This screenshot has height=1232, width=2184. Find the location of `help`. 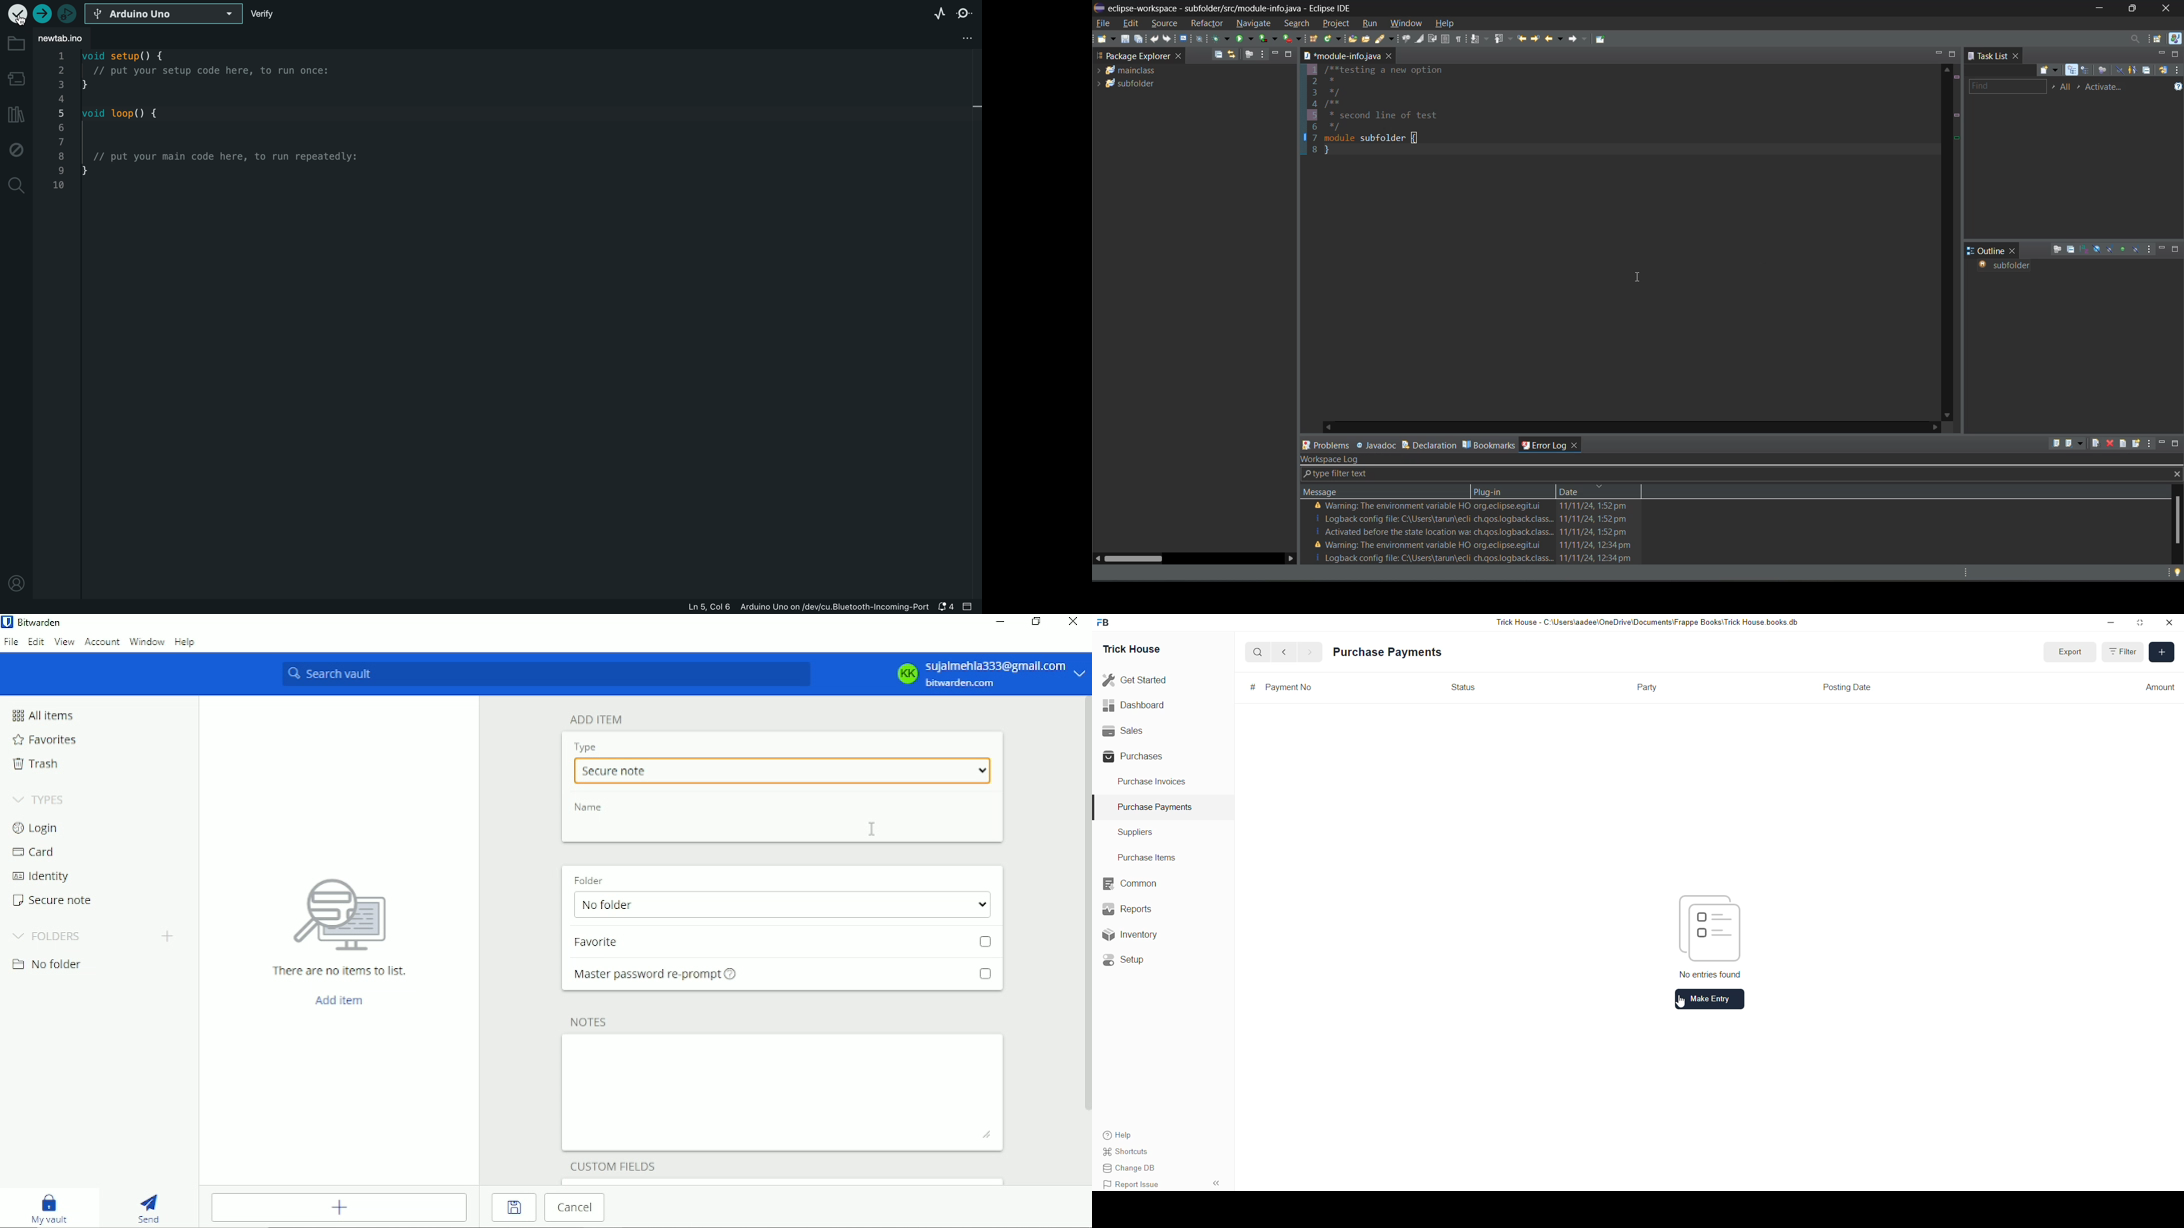

help is located at coordinates (1444, 24).